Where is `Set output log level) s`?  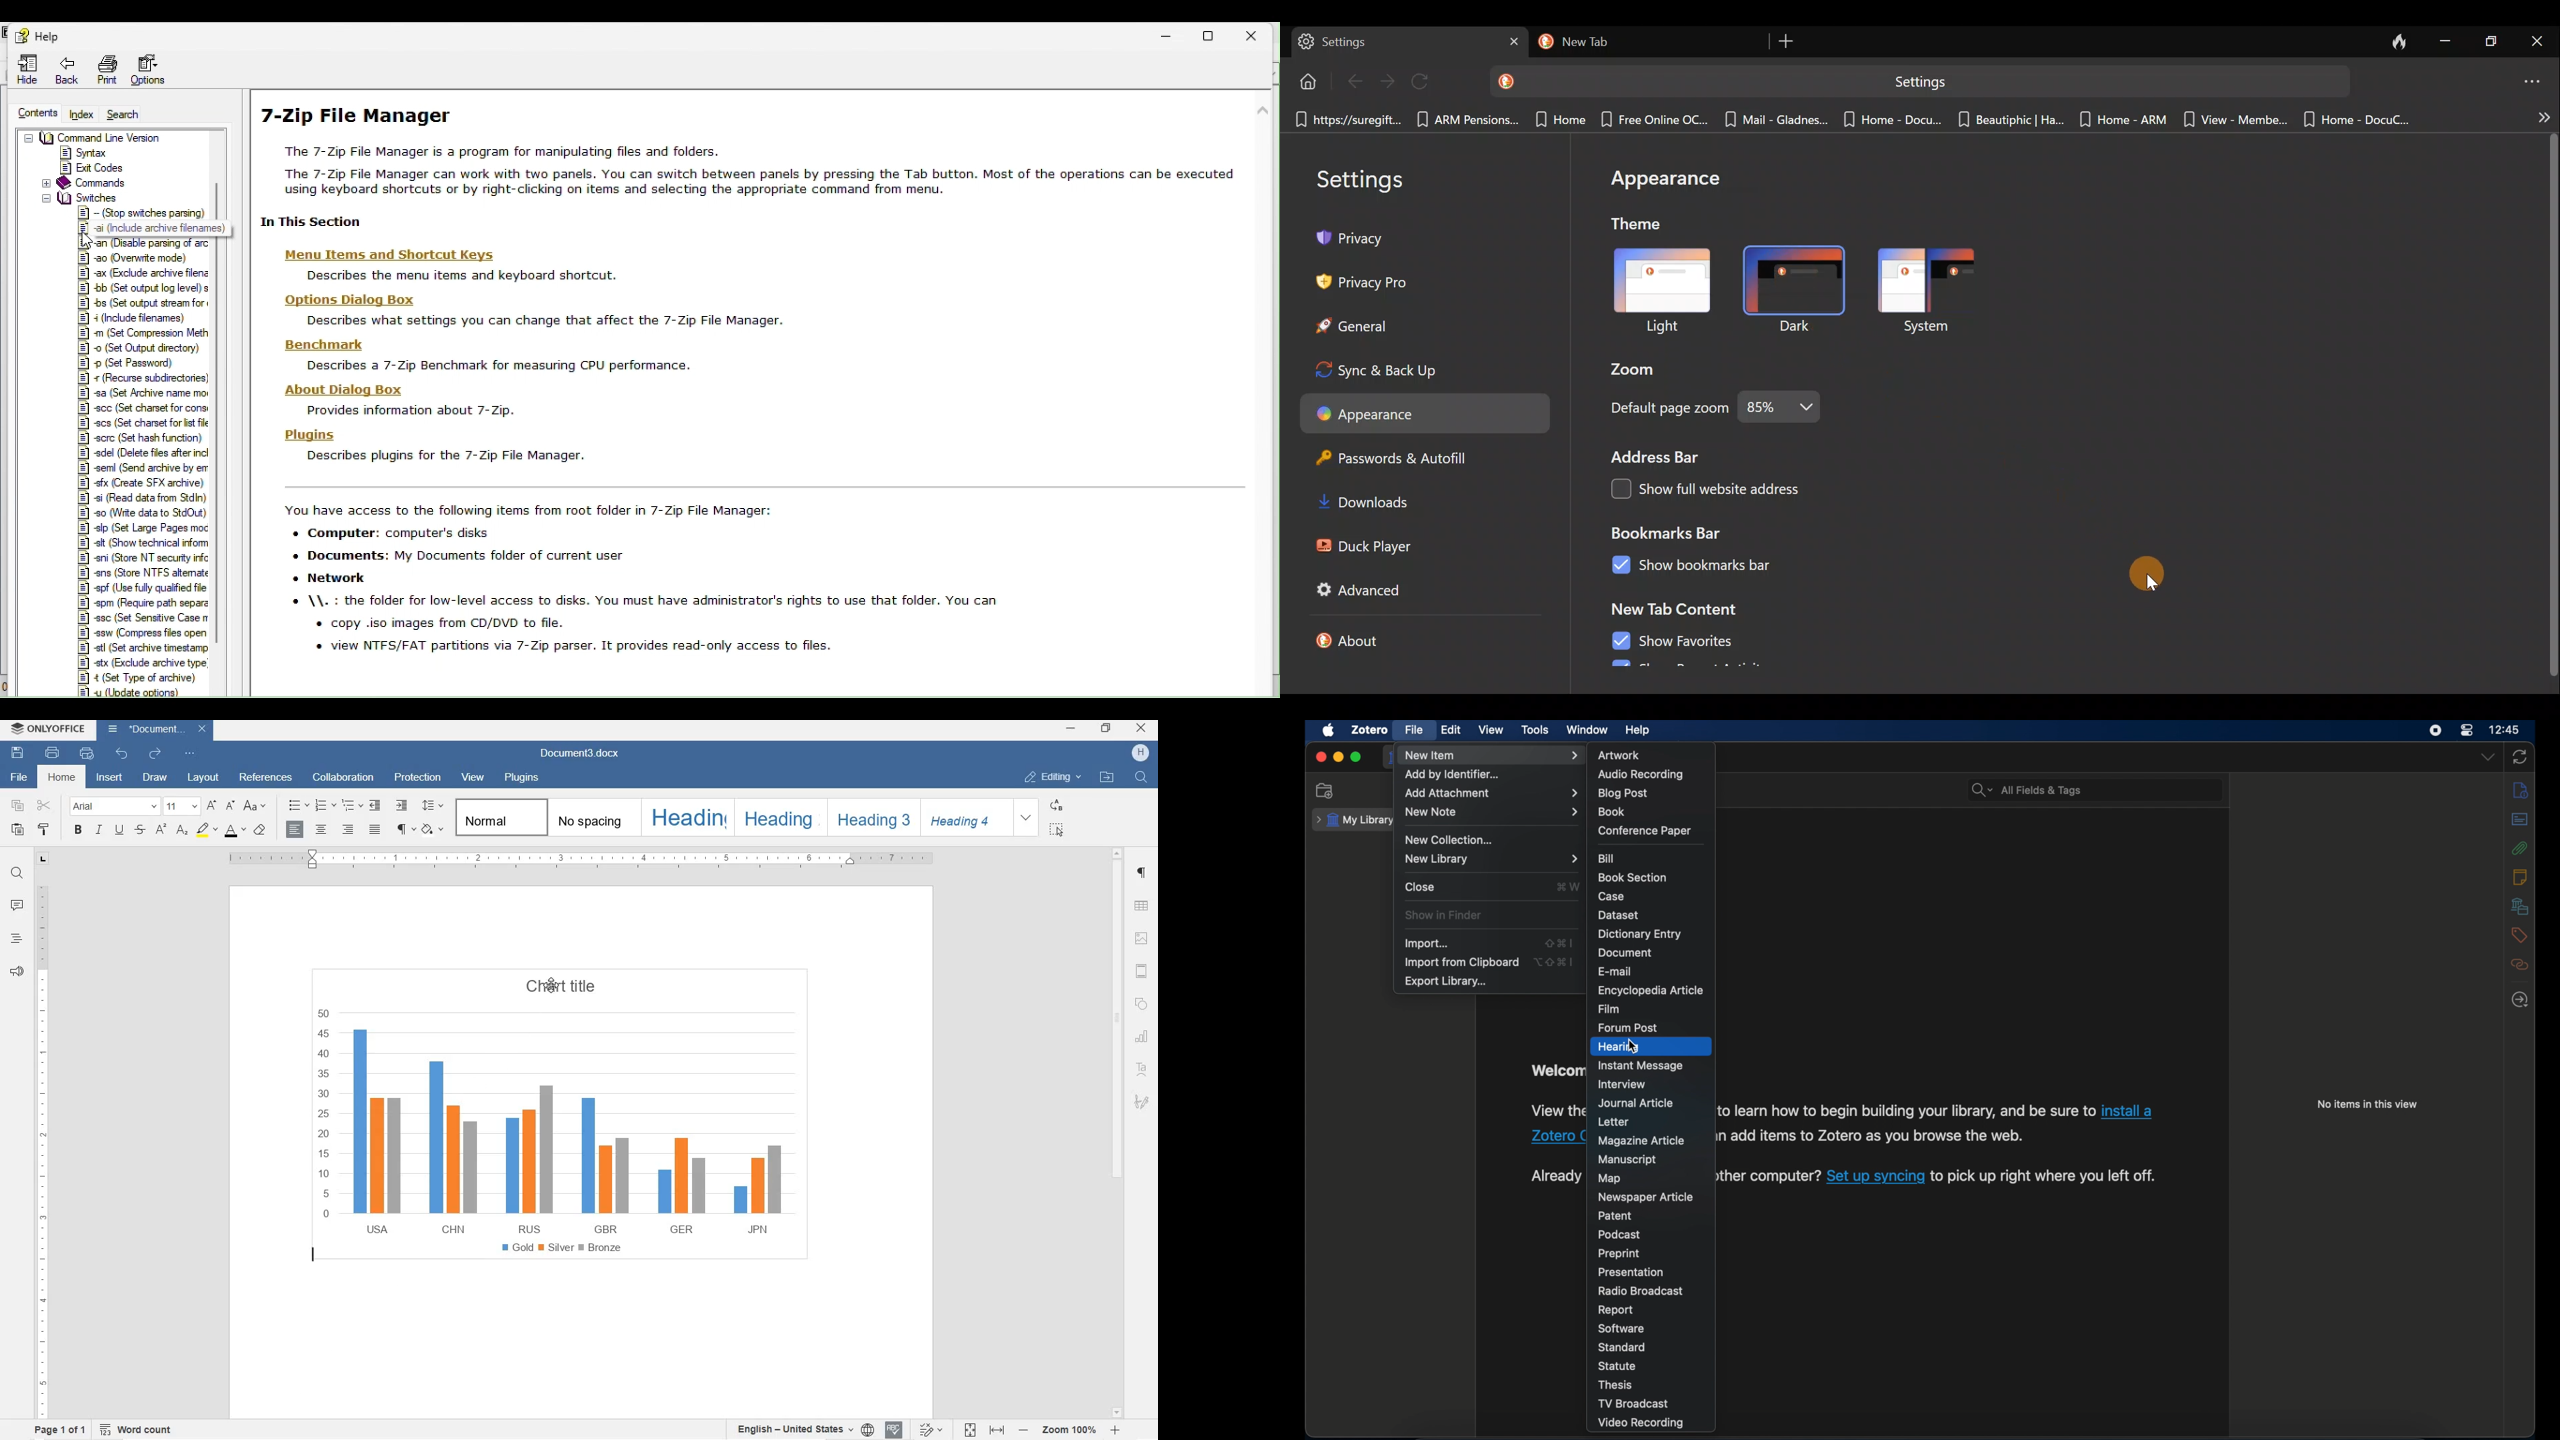 Set output log level) s is located at coordinates (146, 287).